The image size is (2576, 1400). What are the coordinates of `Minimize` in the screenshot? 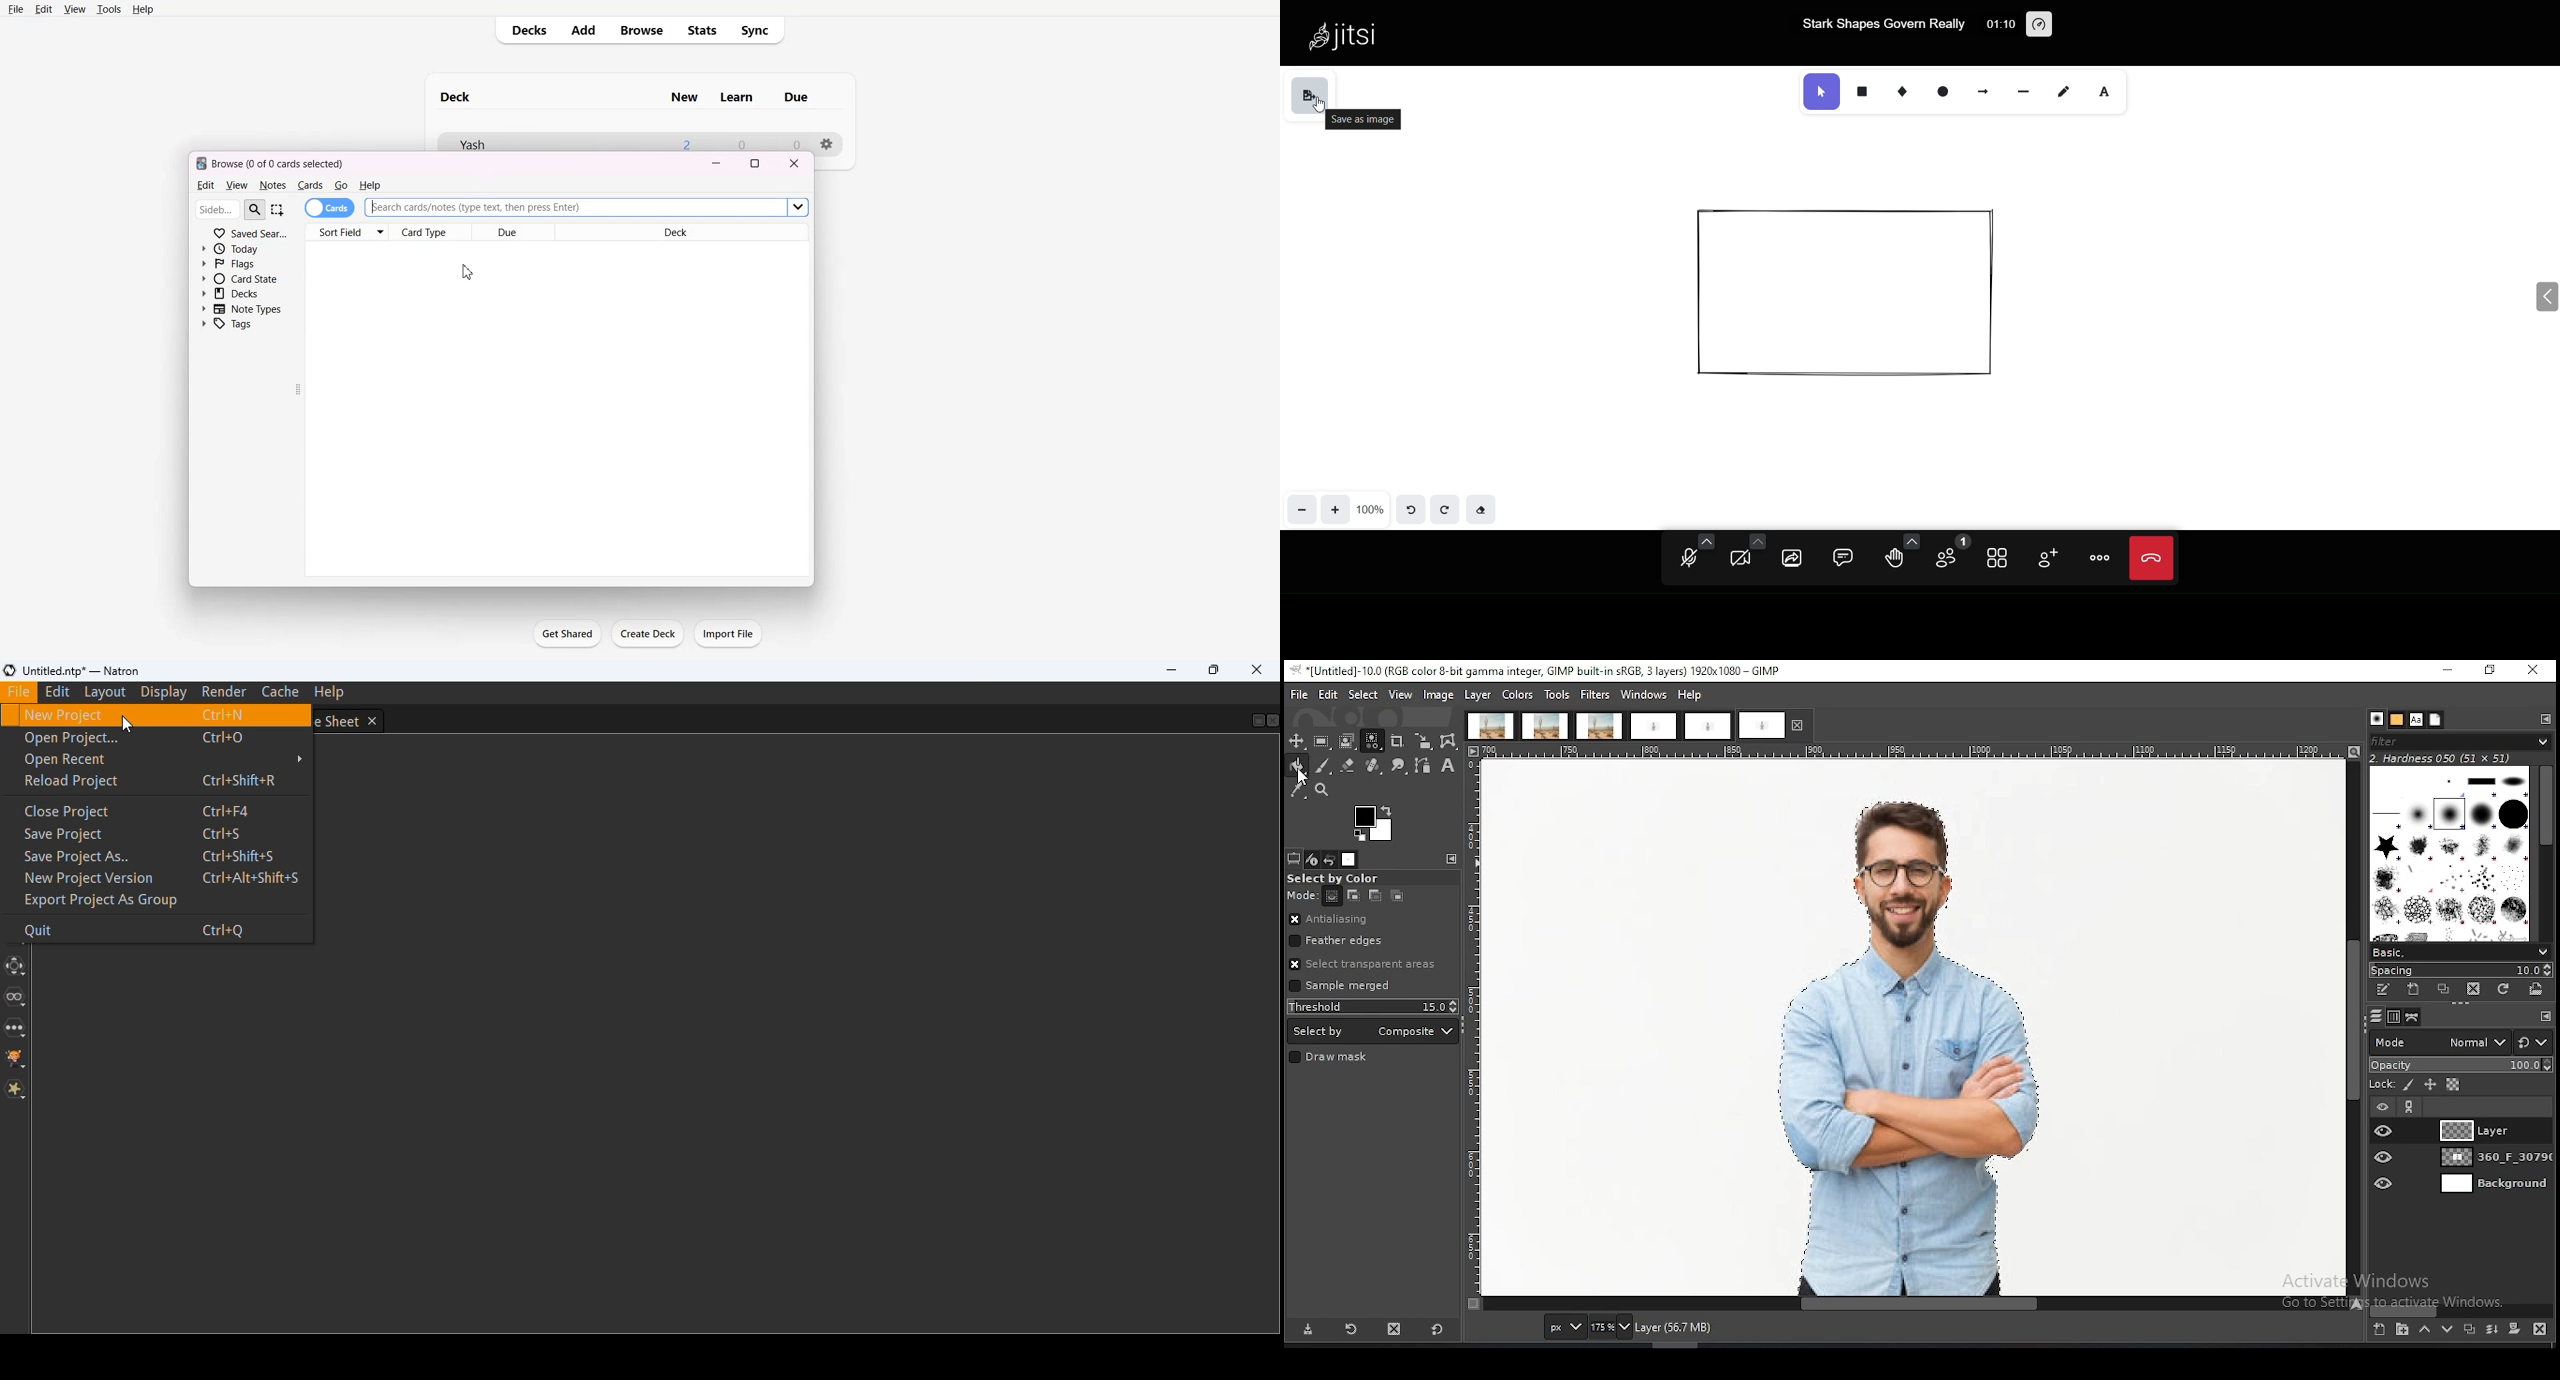 It's located at (717, 163).